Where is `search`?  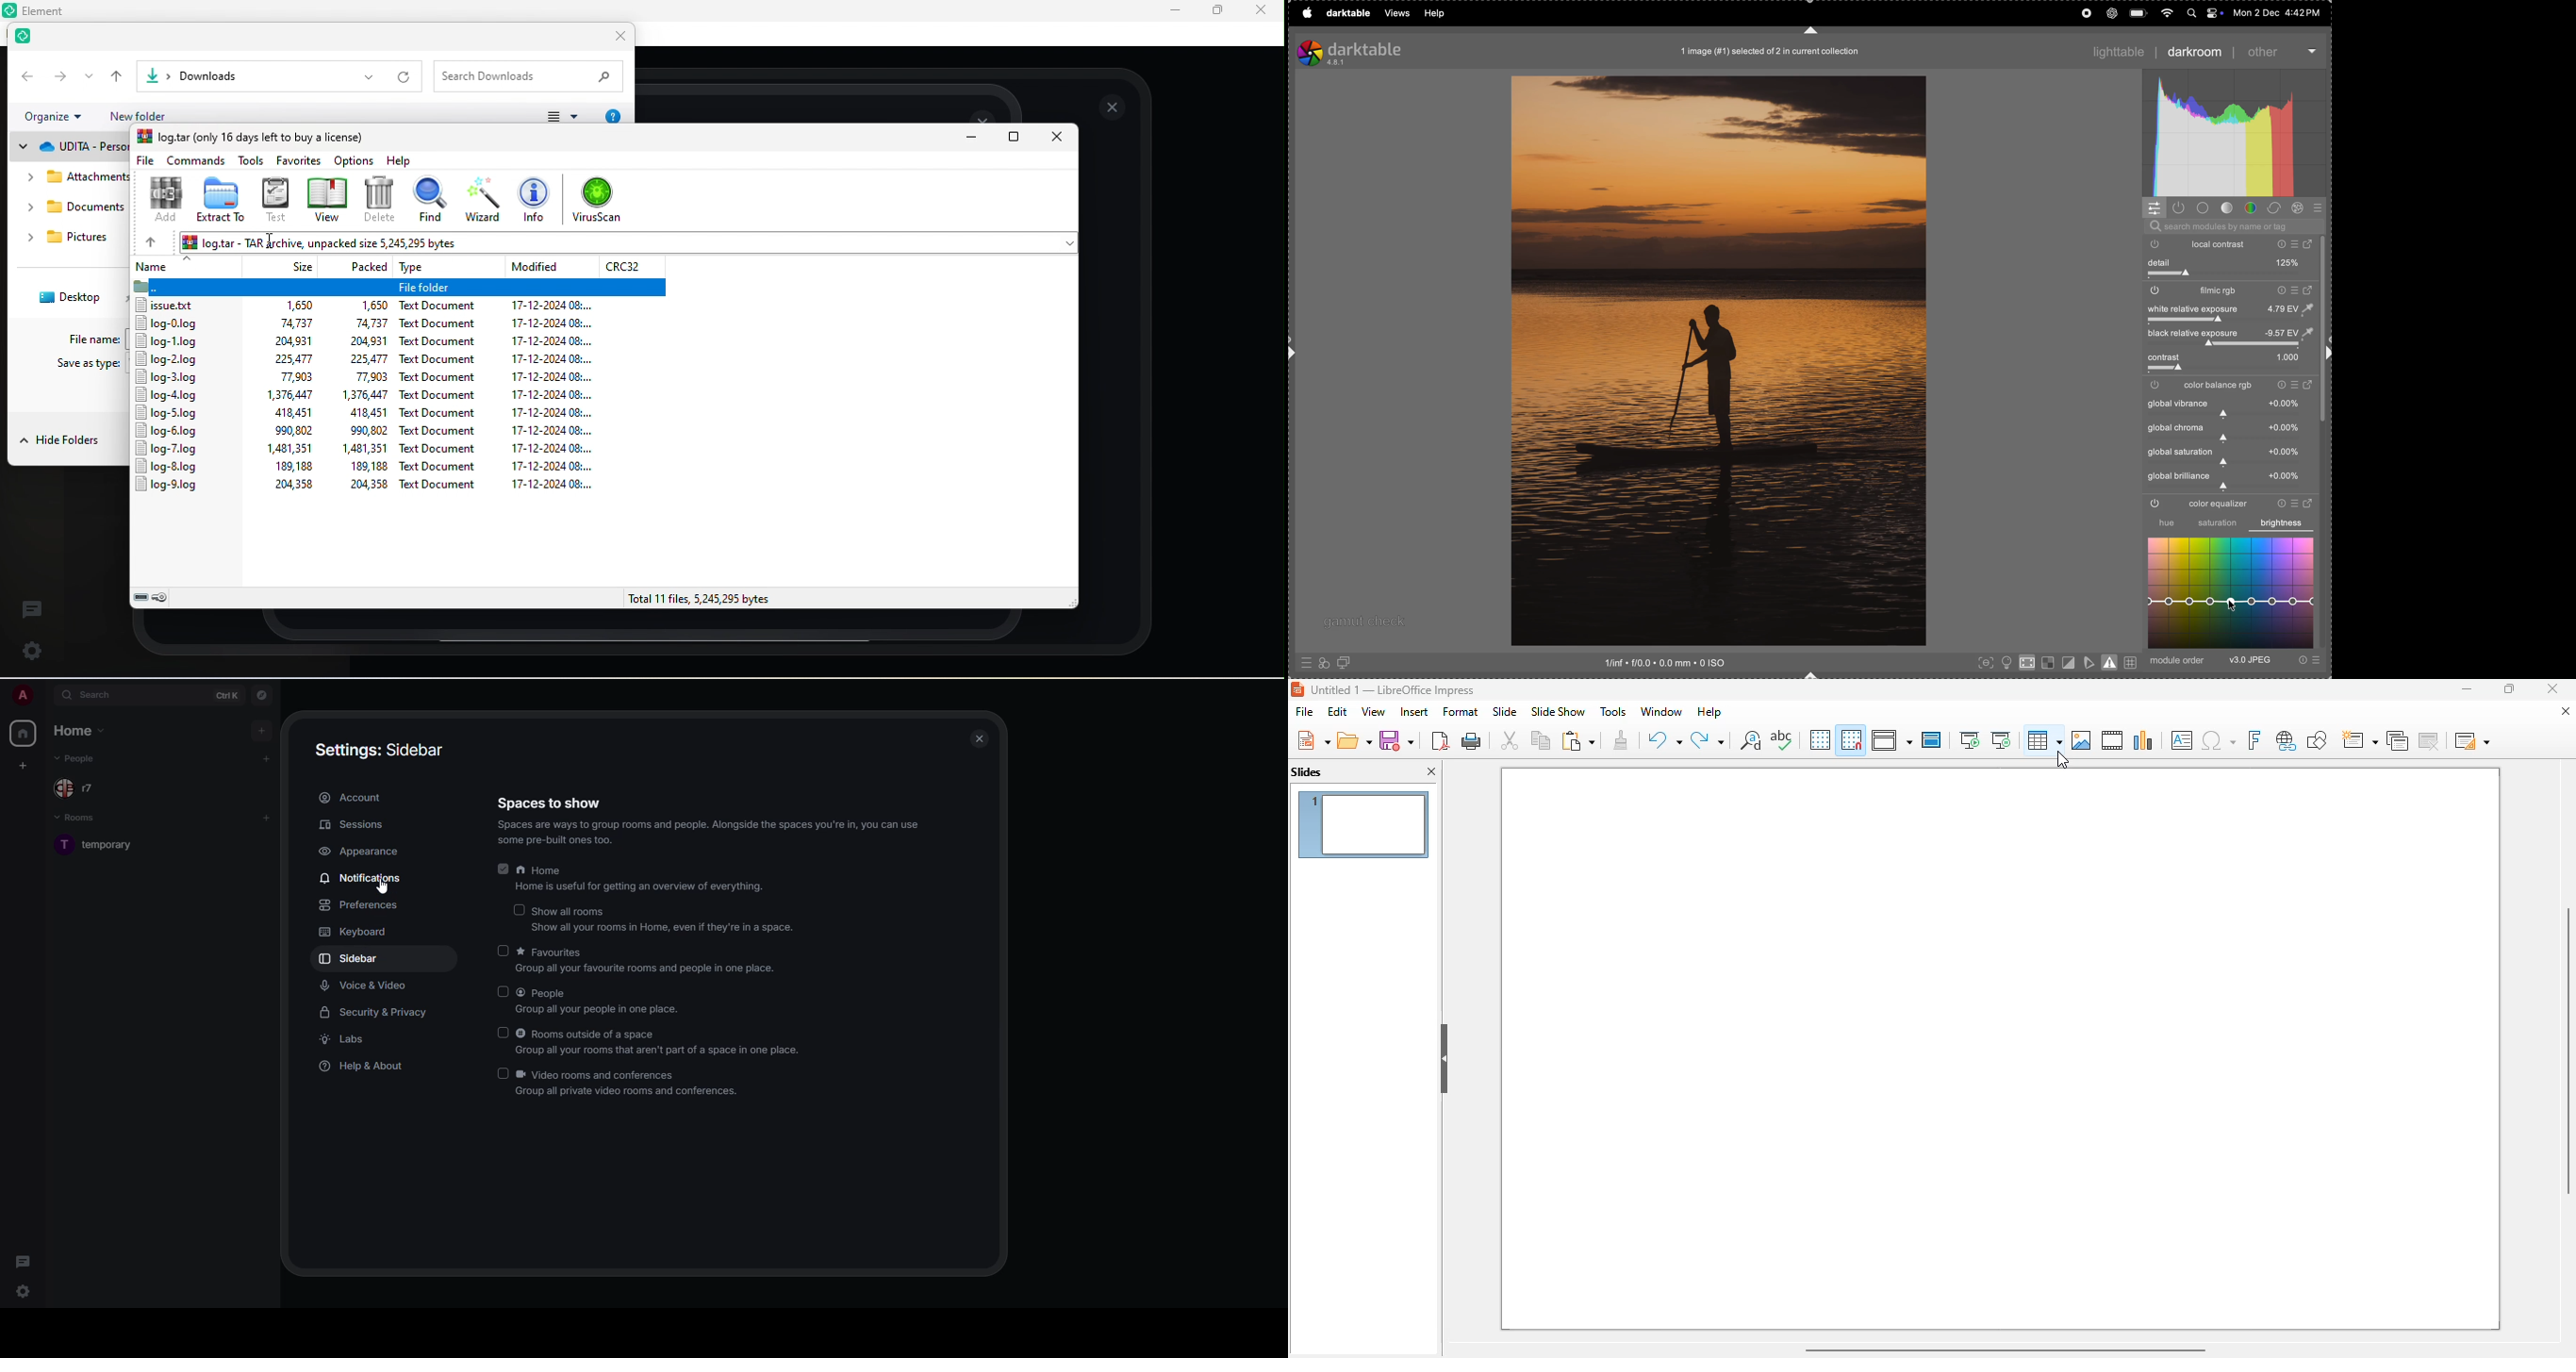 search is located at coordinates (93, 694).